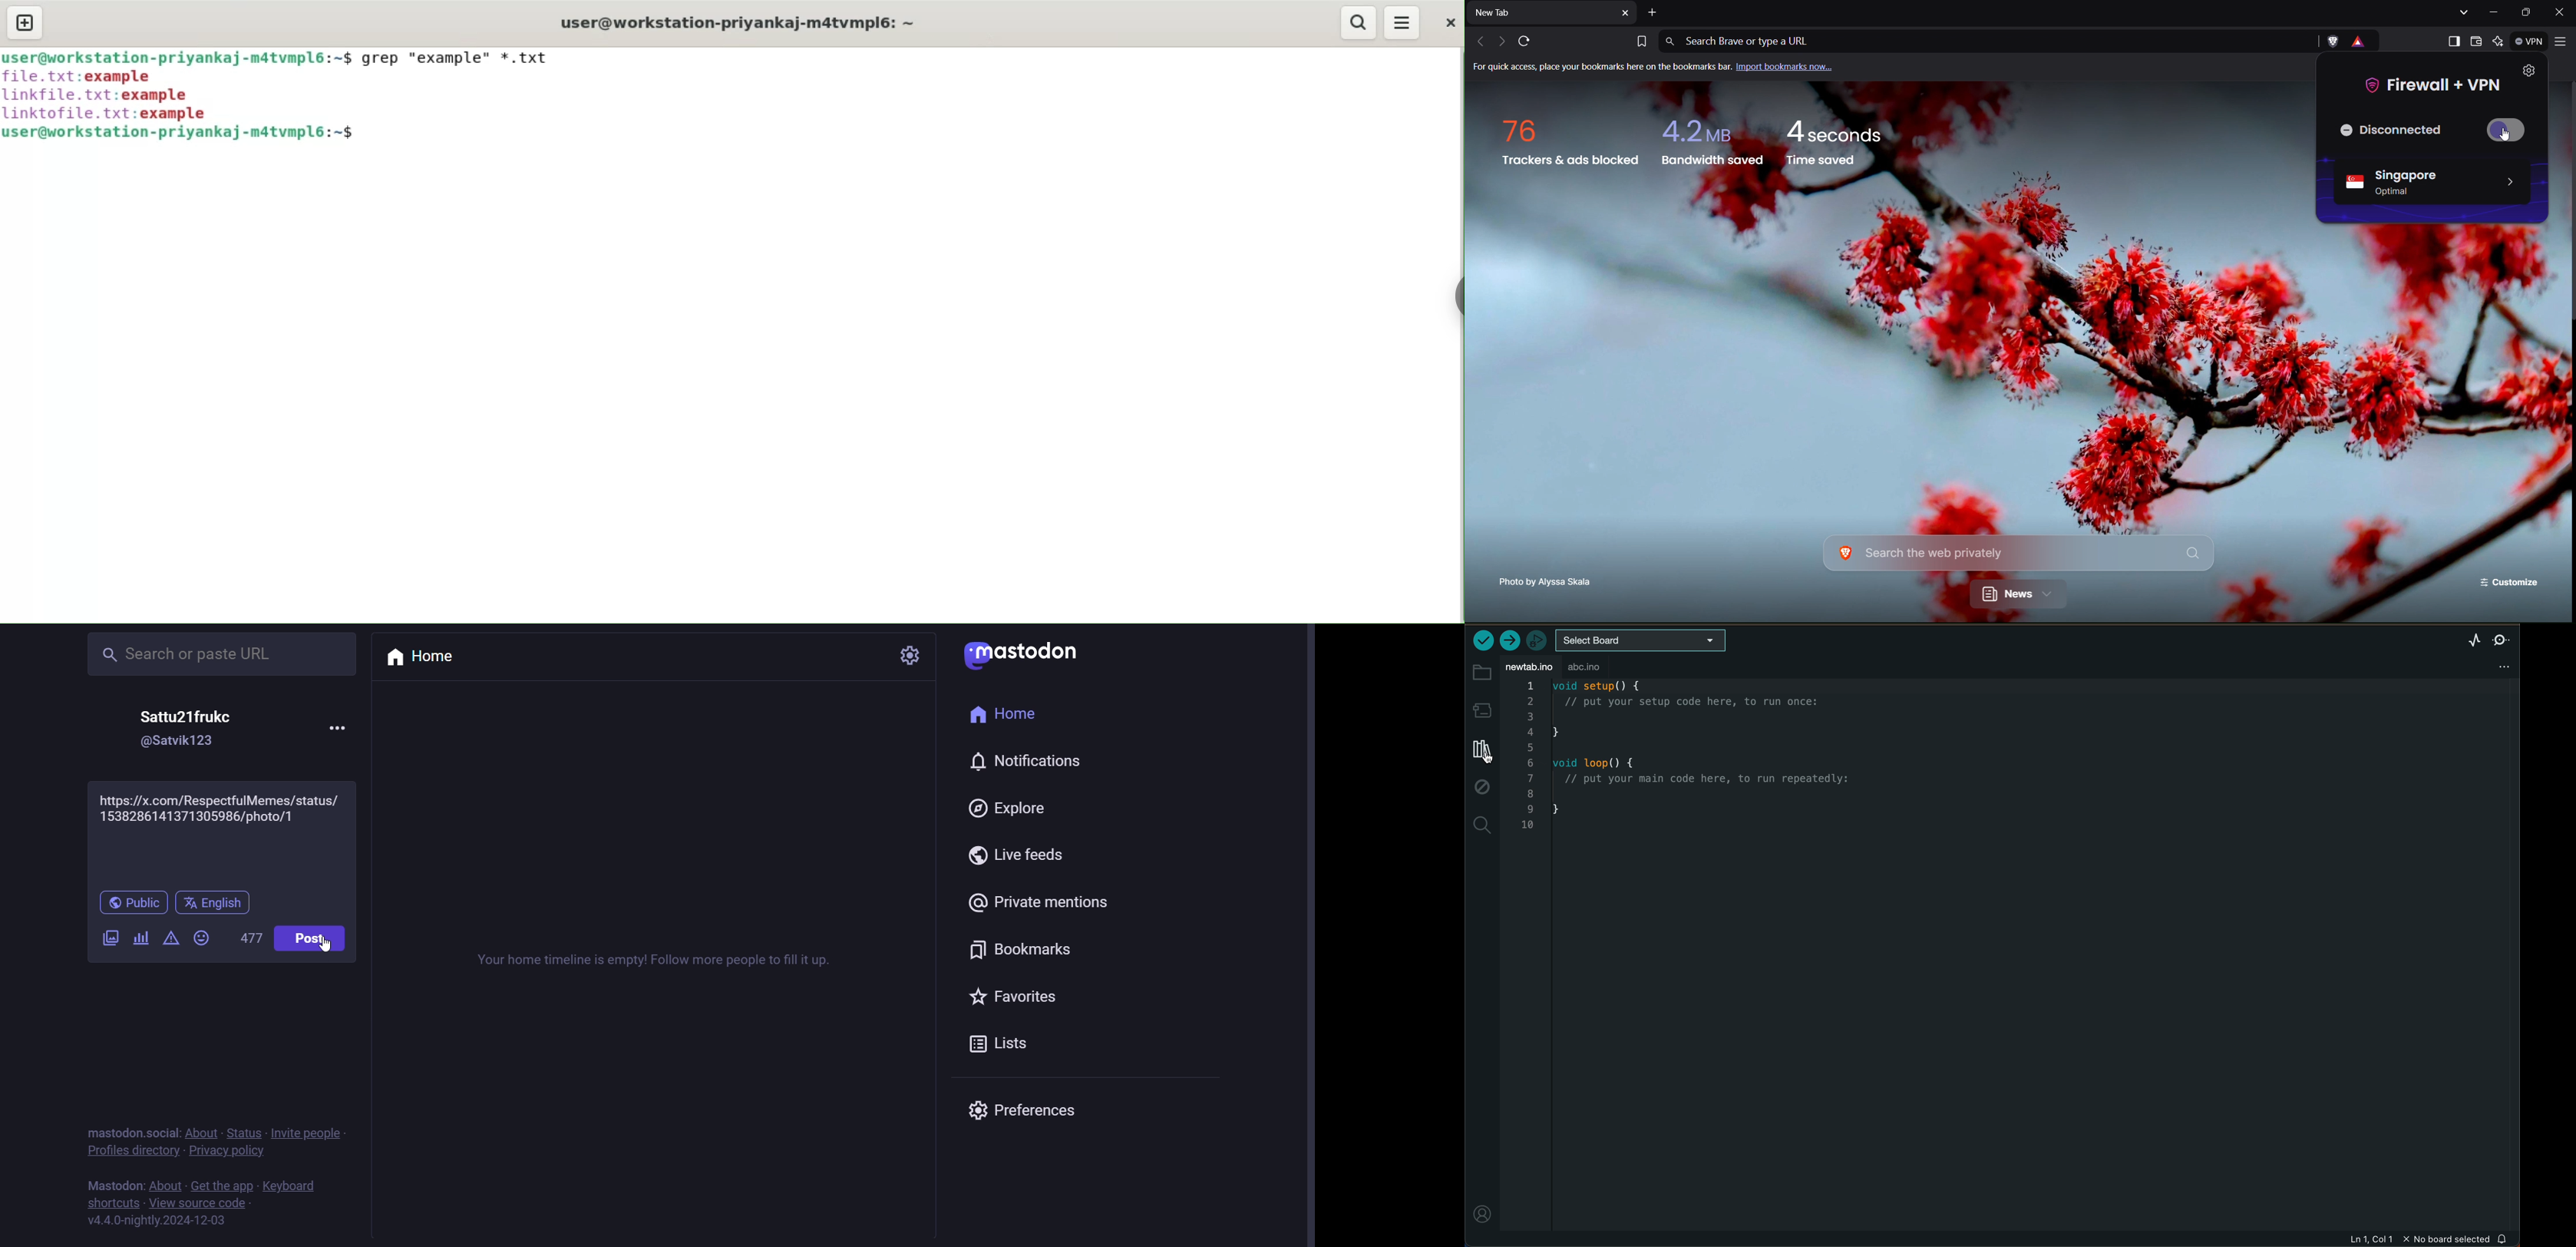  What do you see at coordinates (224, 1186) in the screenshot?
I see `get the app` at bounding box center [224, 1186].